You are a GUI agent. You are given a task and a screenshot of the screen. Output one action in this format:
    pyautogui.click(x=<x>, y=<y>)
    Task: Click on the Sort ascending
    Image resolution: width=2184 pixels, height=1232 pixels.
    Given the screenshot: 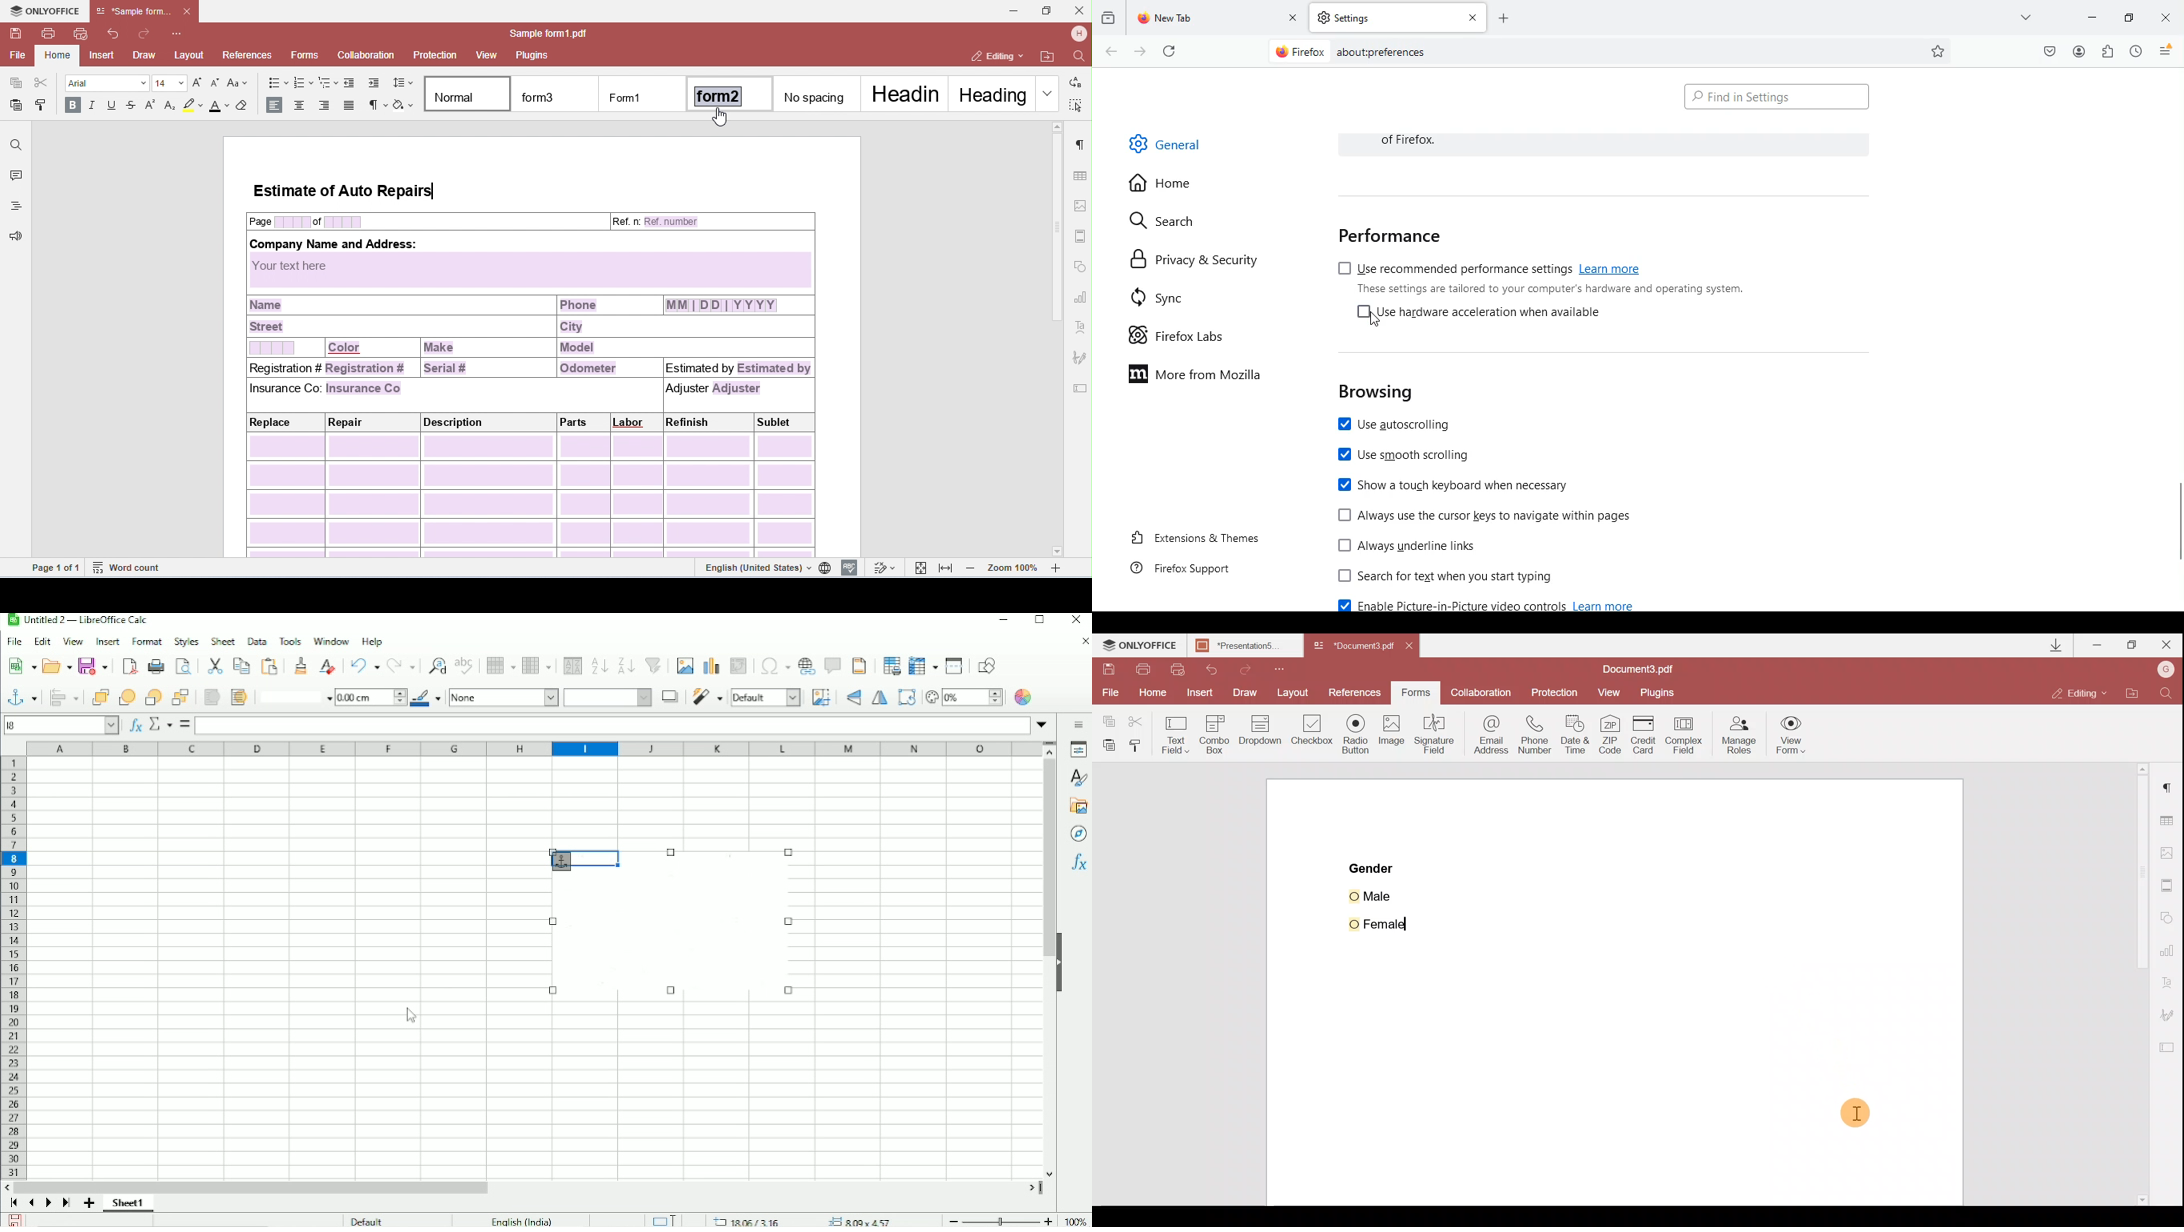 What is the action you would take?
    pyautogui.click(x=600, y=665)
    